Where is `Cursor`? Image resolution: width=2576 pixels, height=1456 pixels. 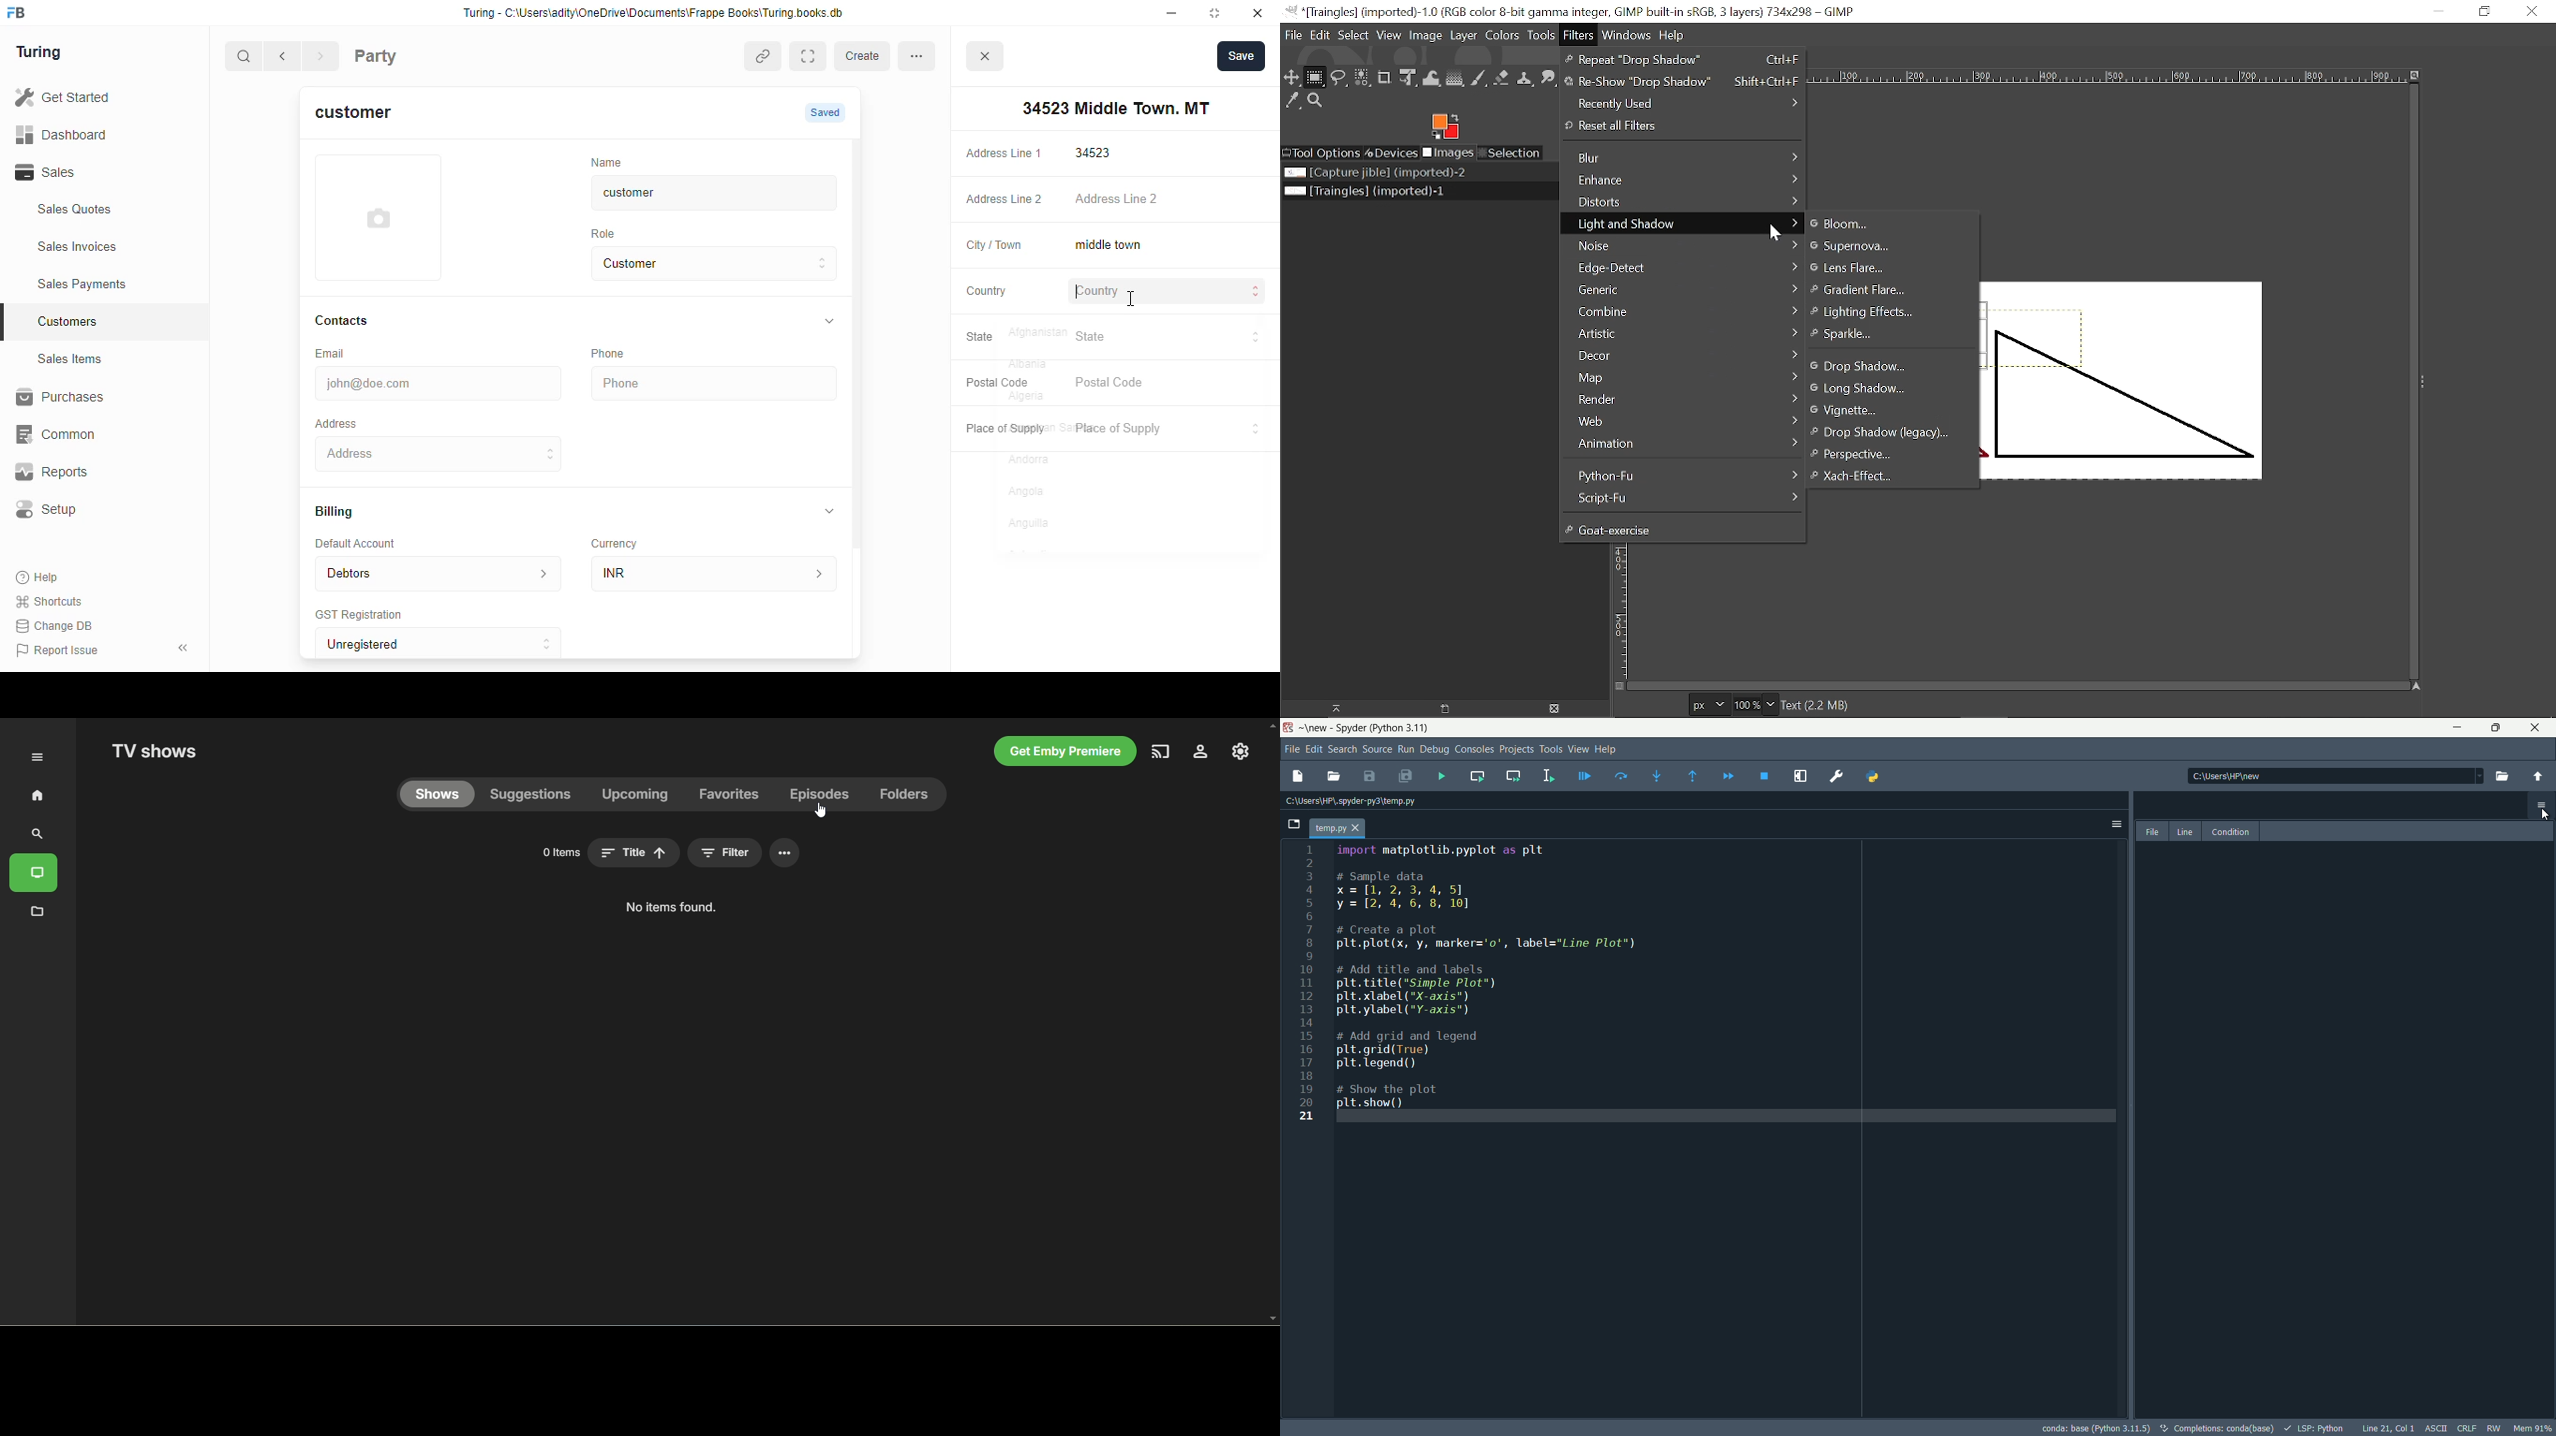
Cursor is located at coordinates (1774, 234).